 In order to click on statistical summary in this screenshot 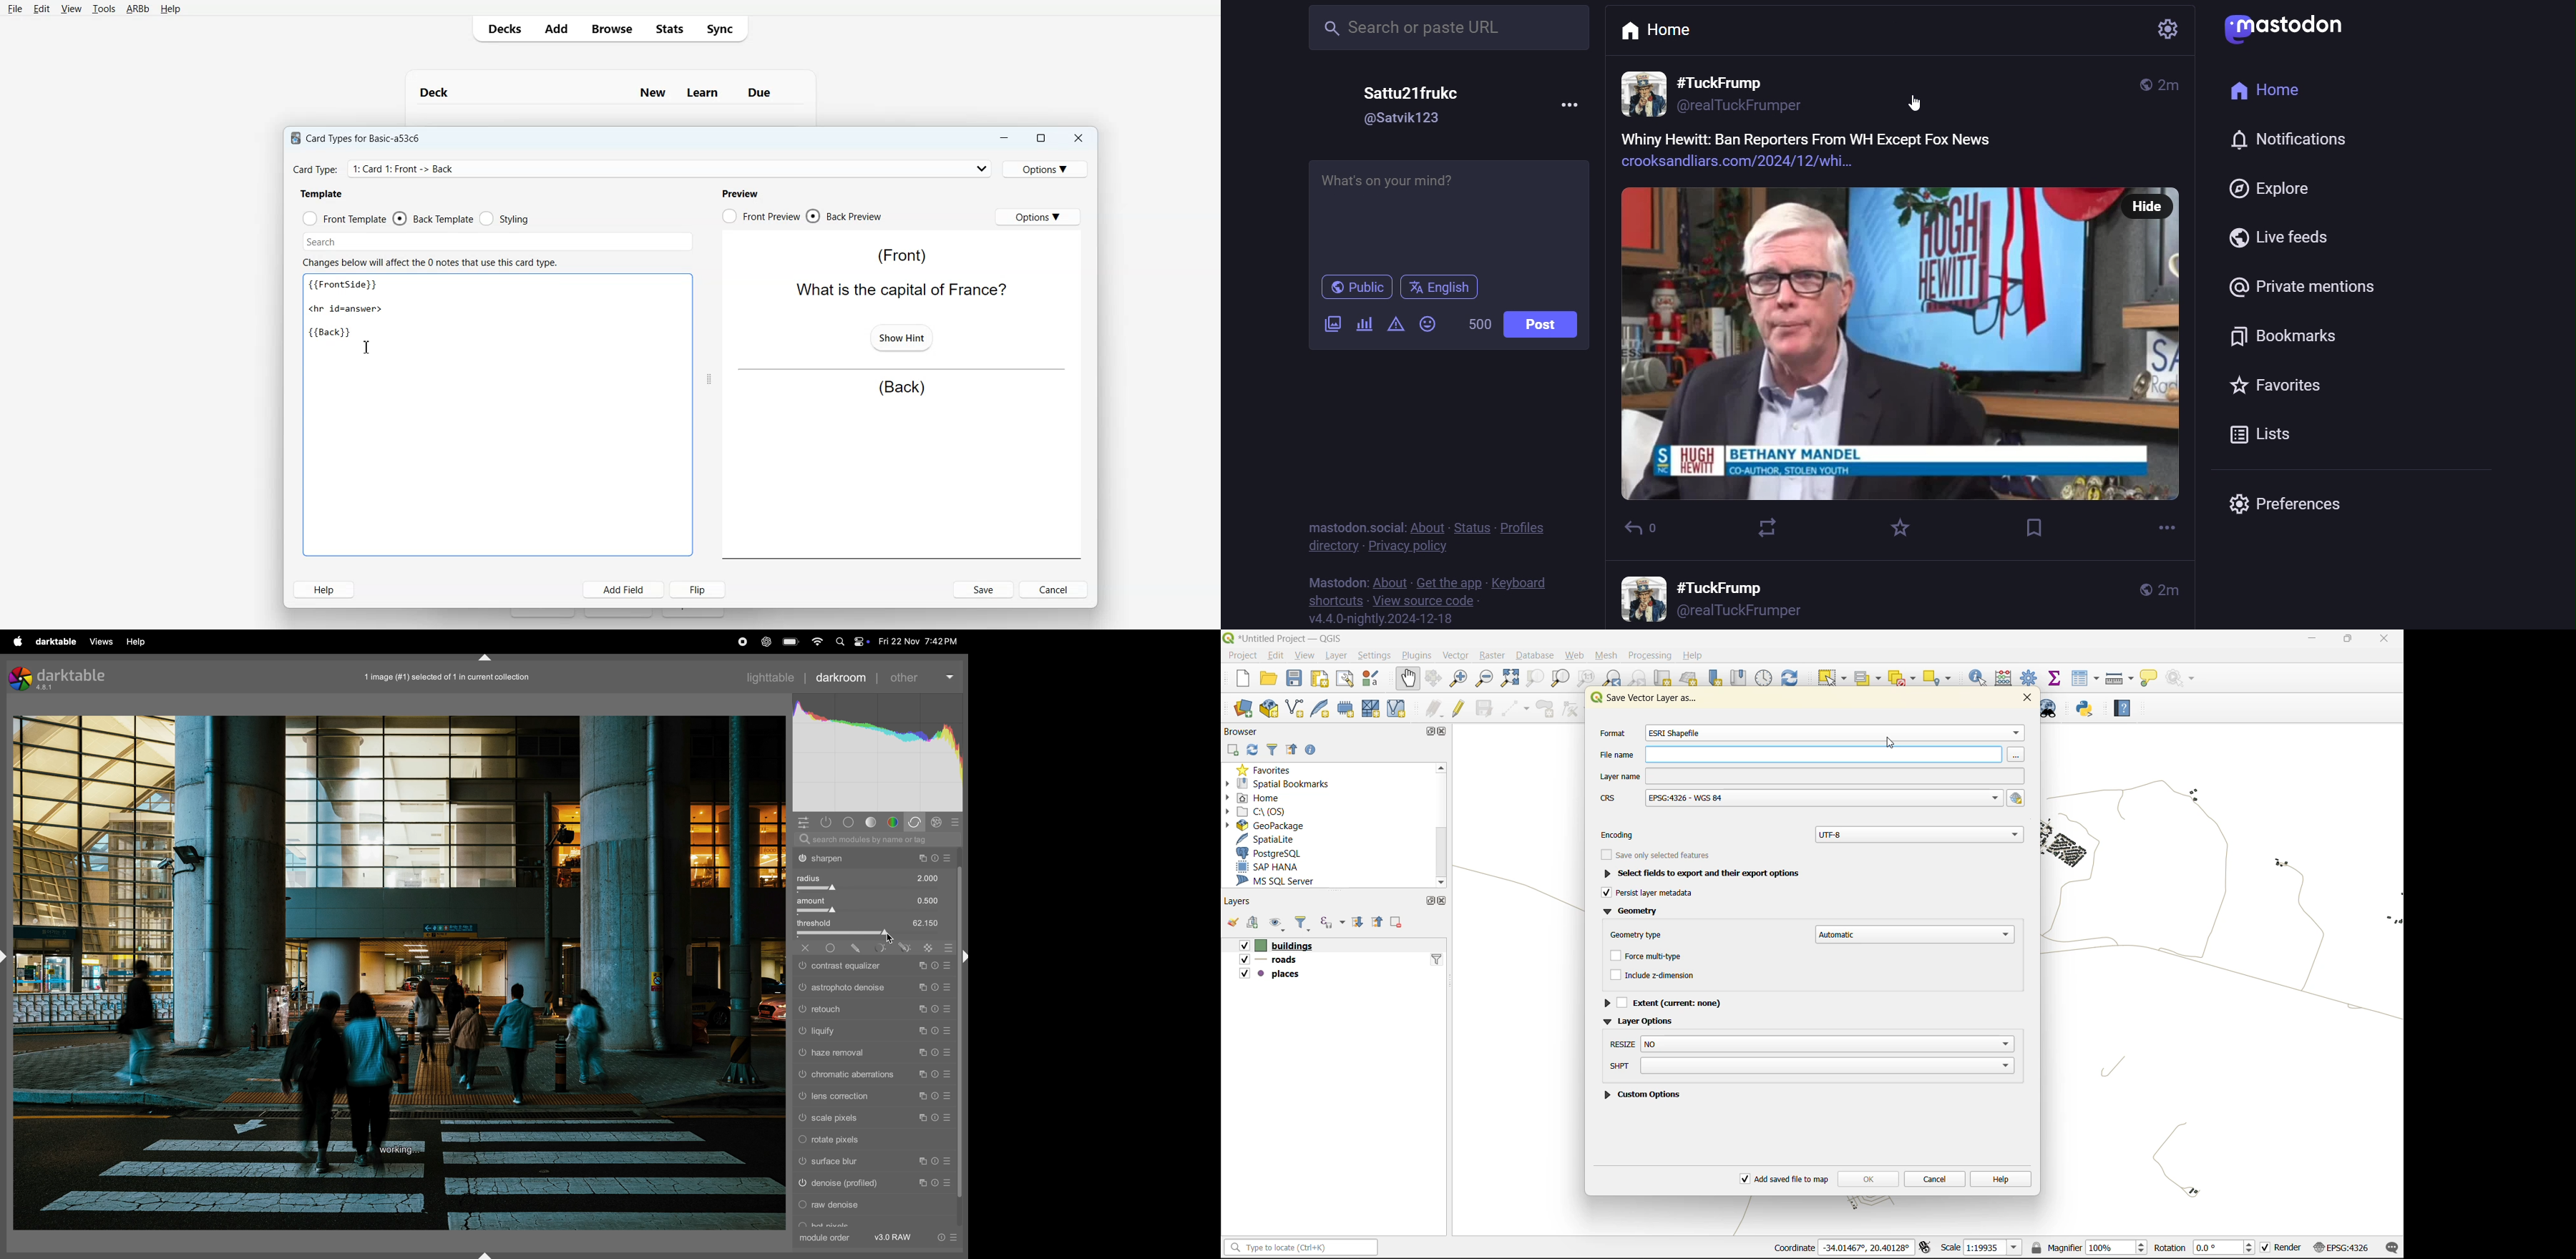, I will do `click(2056, 678)`.